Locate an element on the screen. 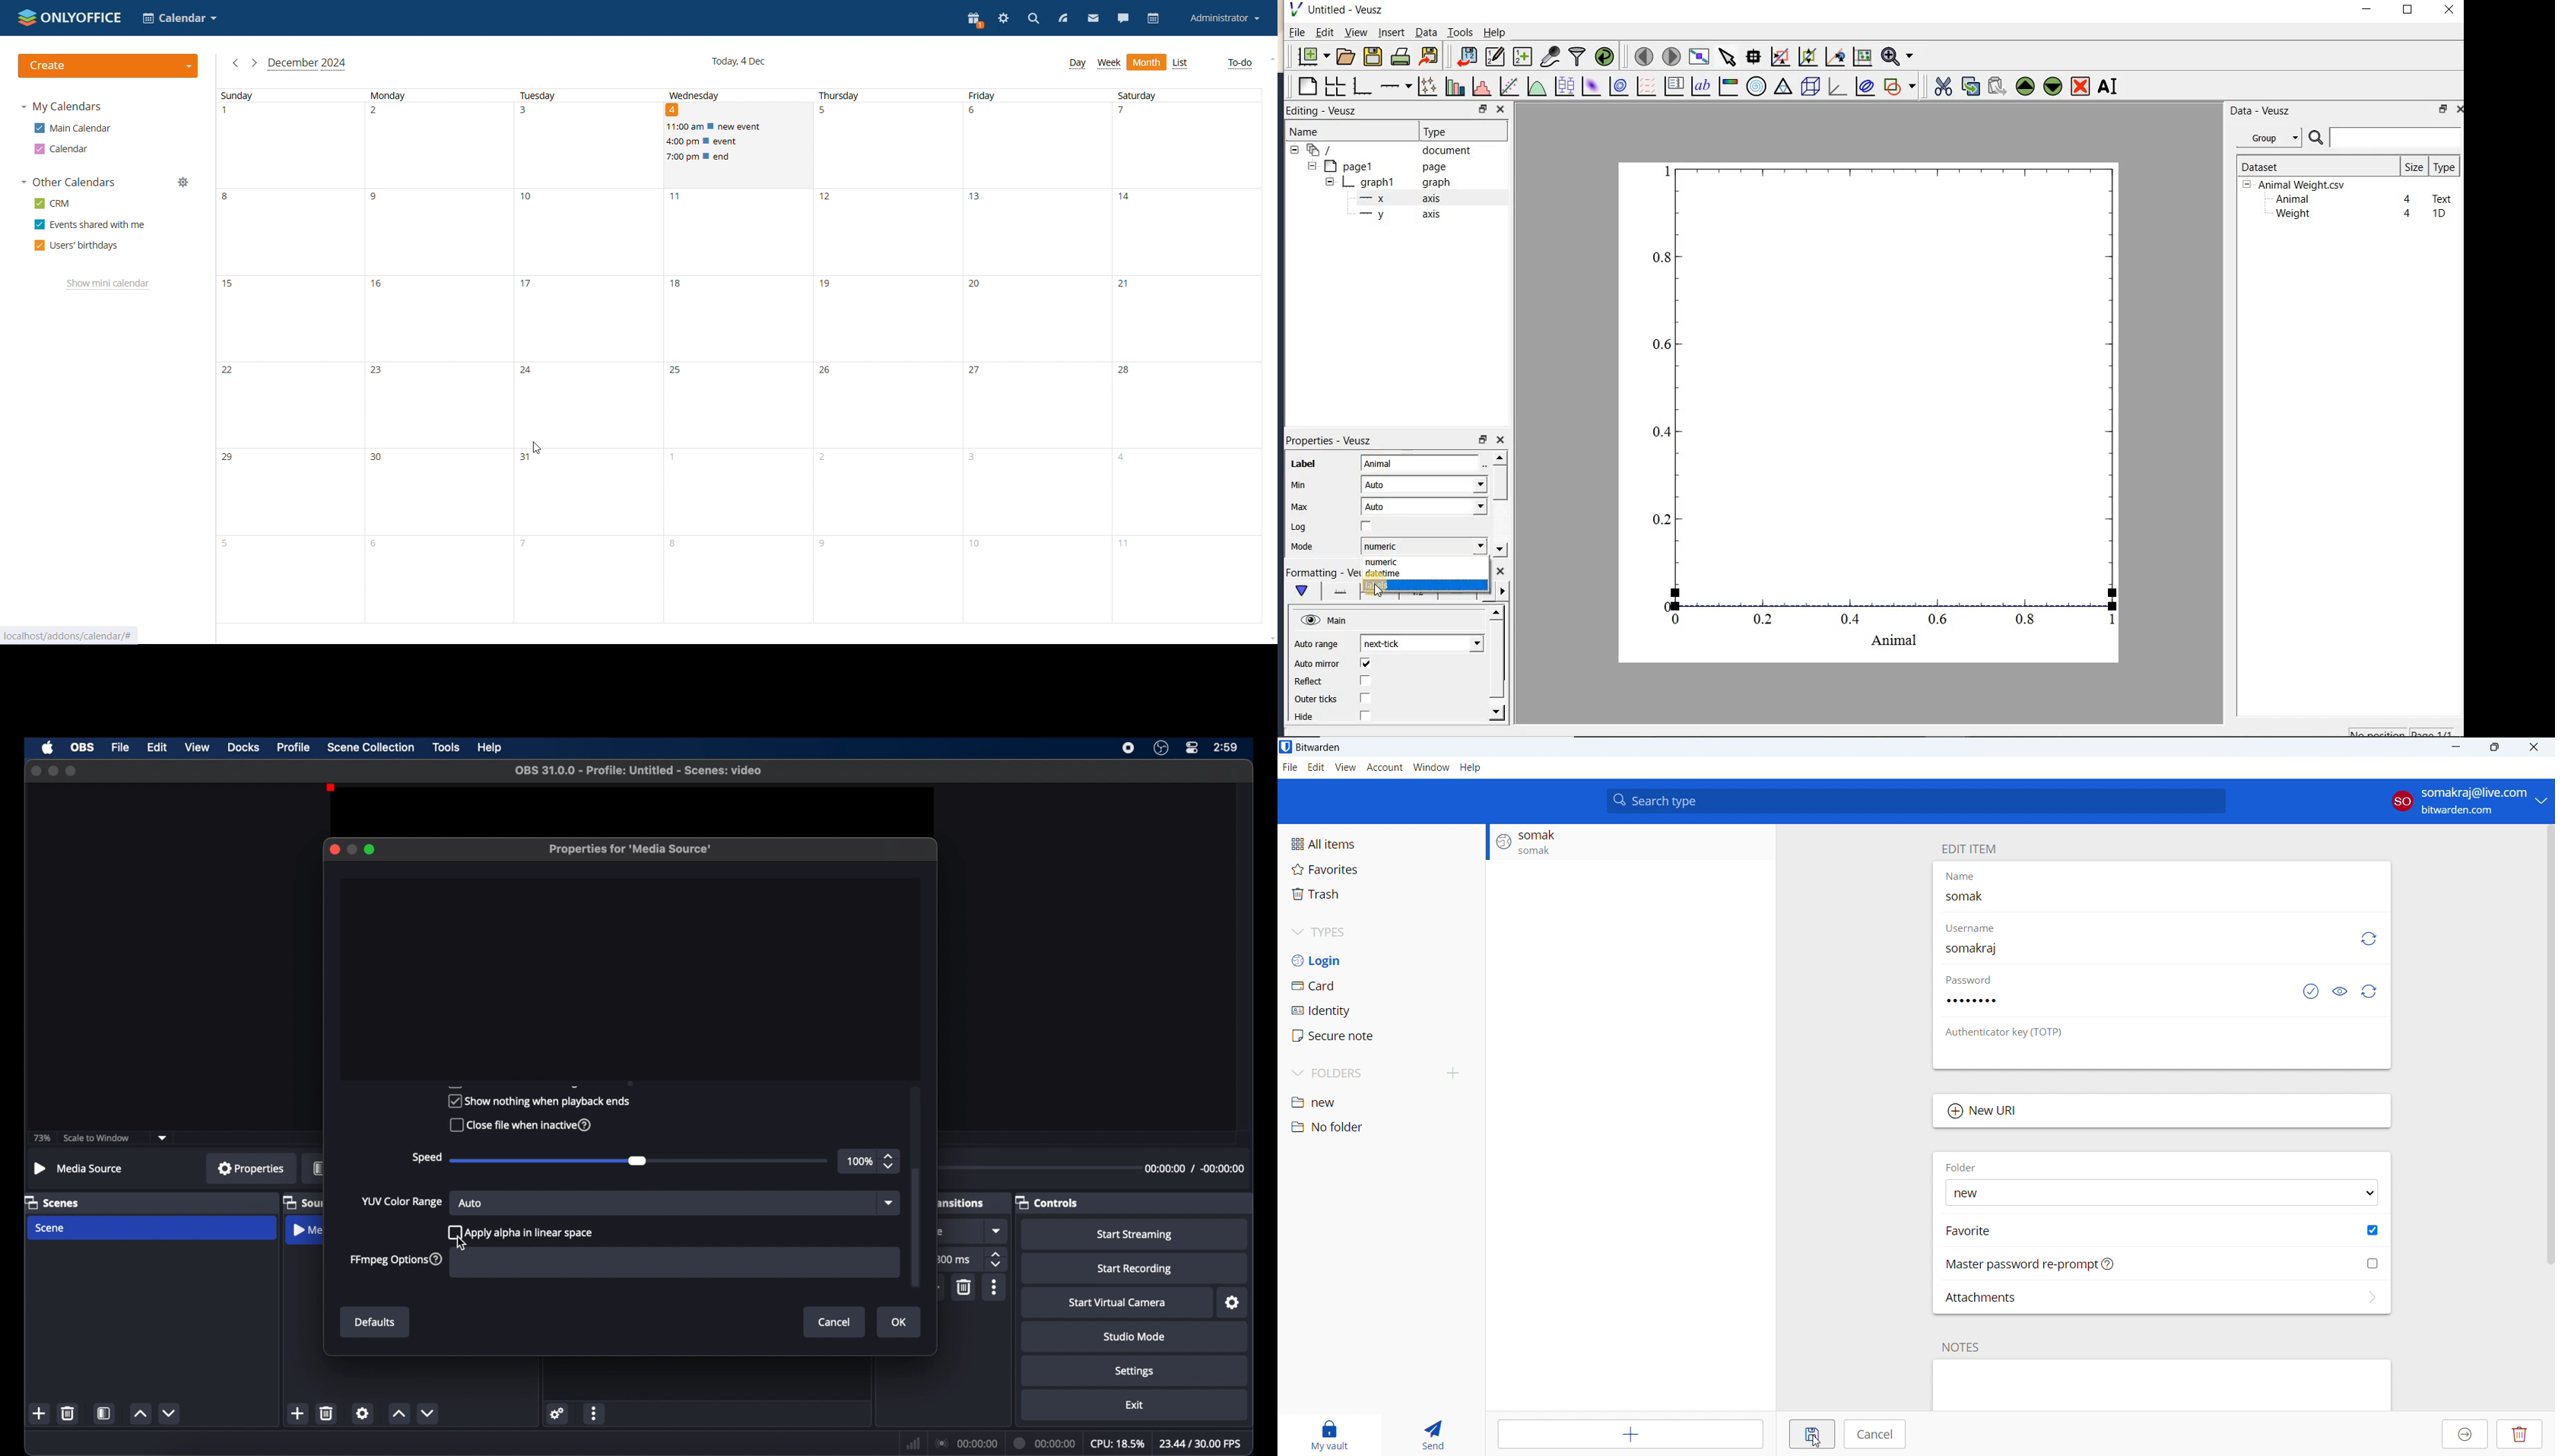  scene collection is located at coordinates (370, 747).